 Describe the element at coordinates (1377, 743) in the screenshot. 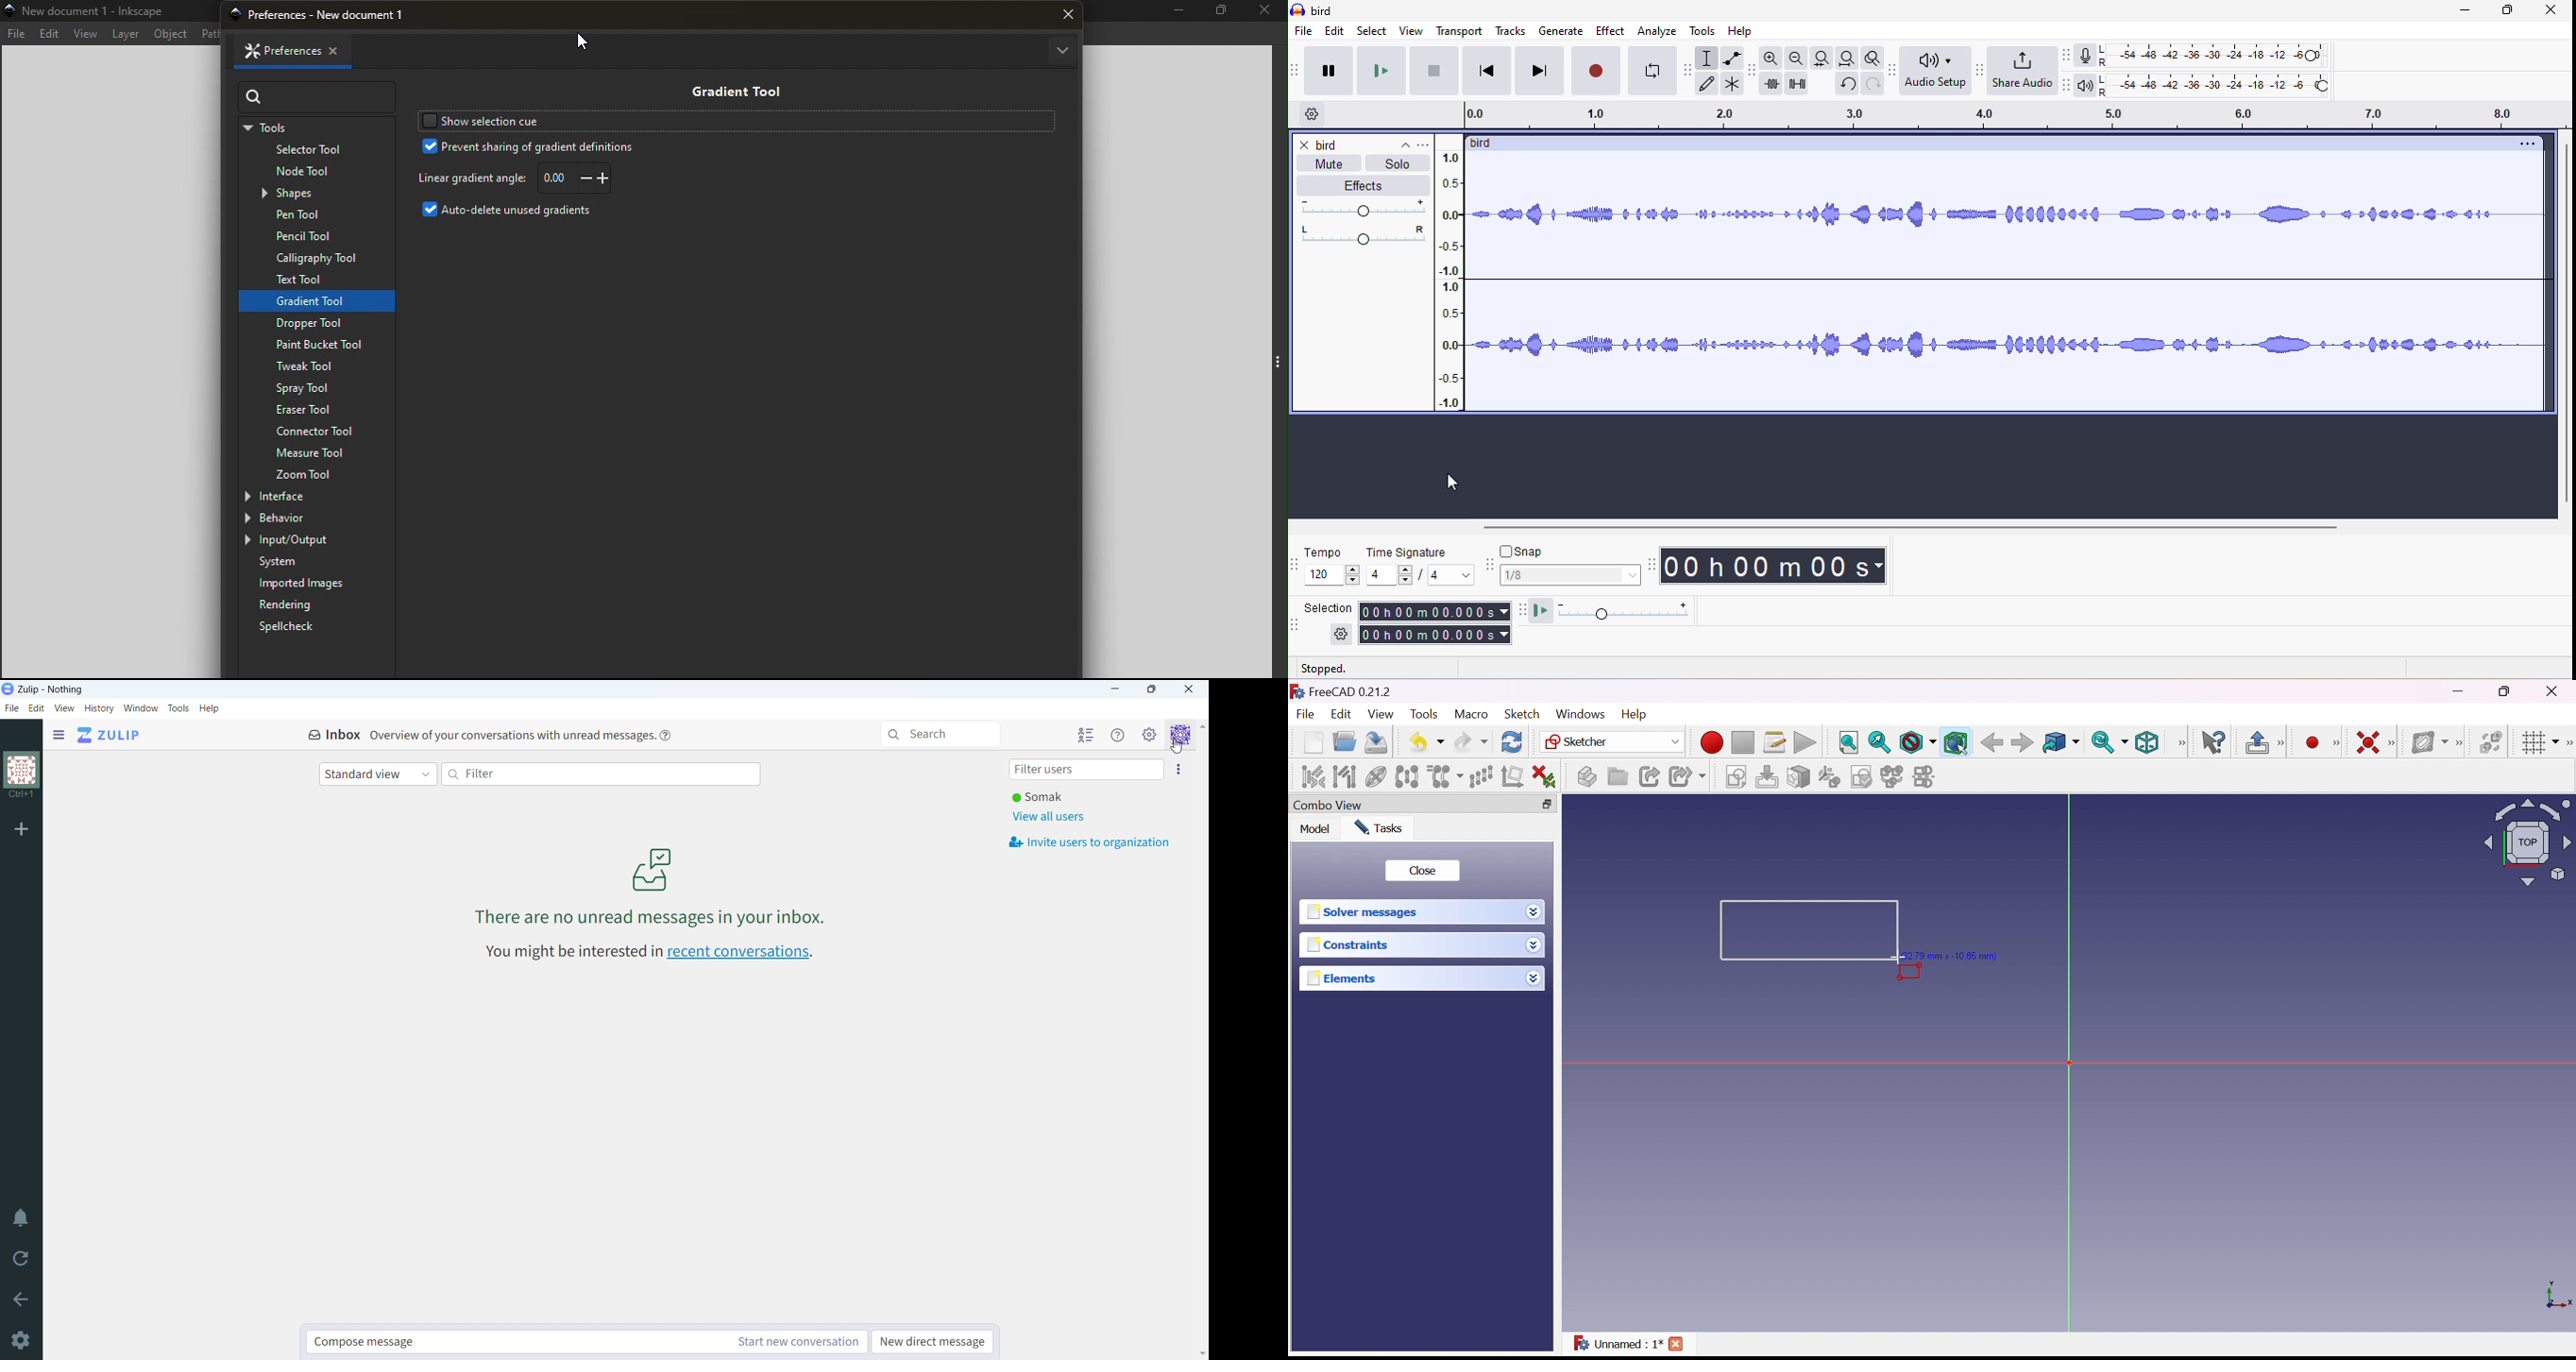

I see `Save` at that location.